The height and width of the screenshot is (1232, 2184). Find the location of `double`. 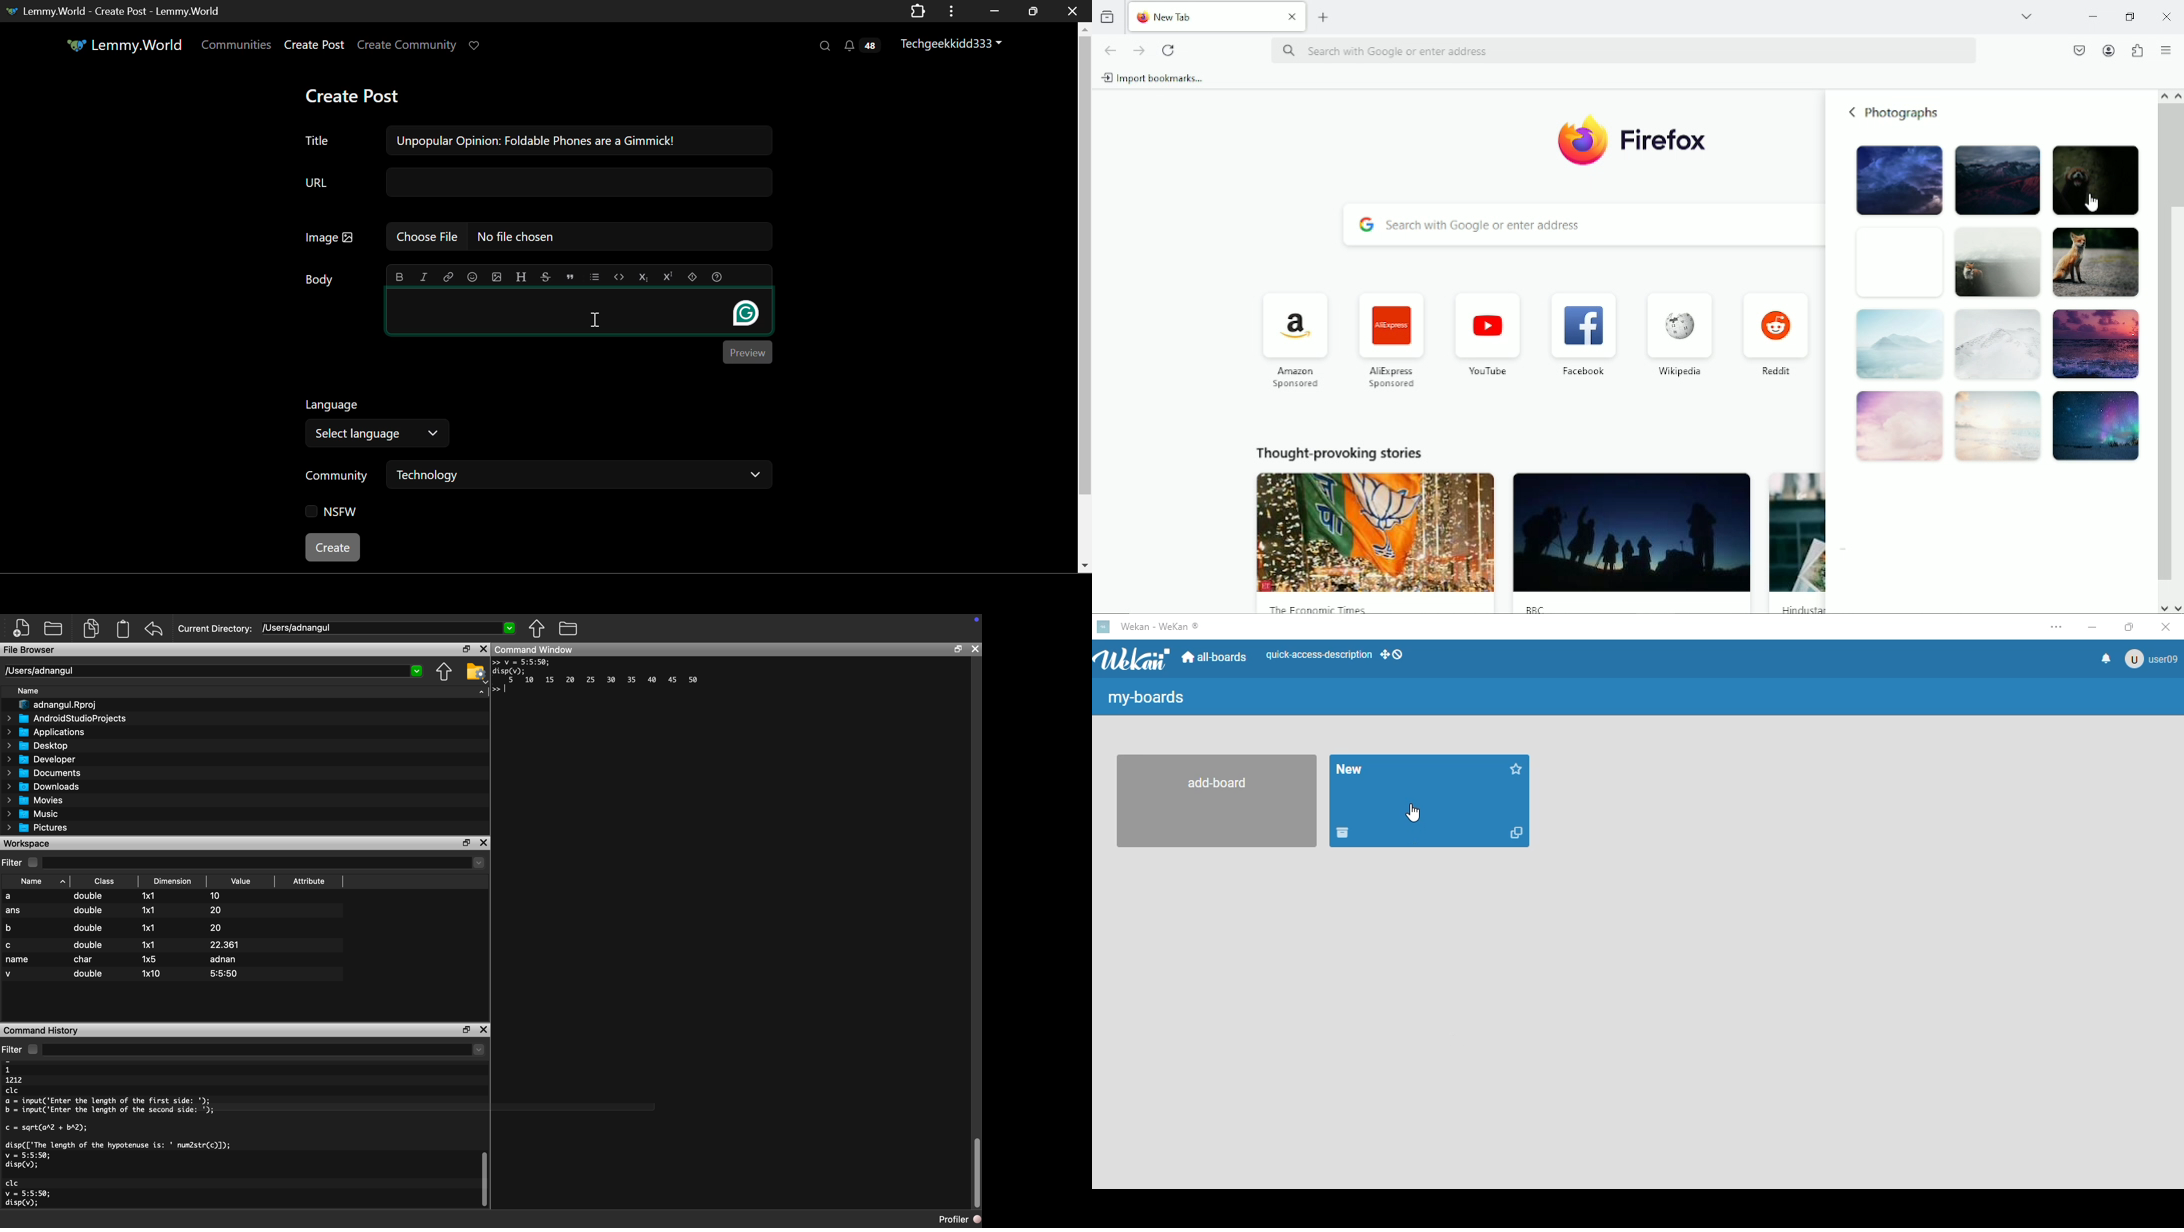

double is located at coordinates (88, 895).